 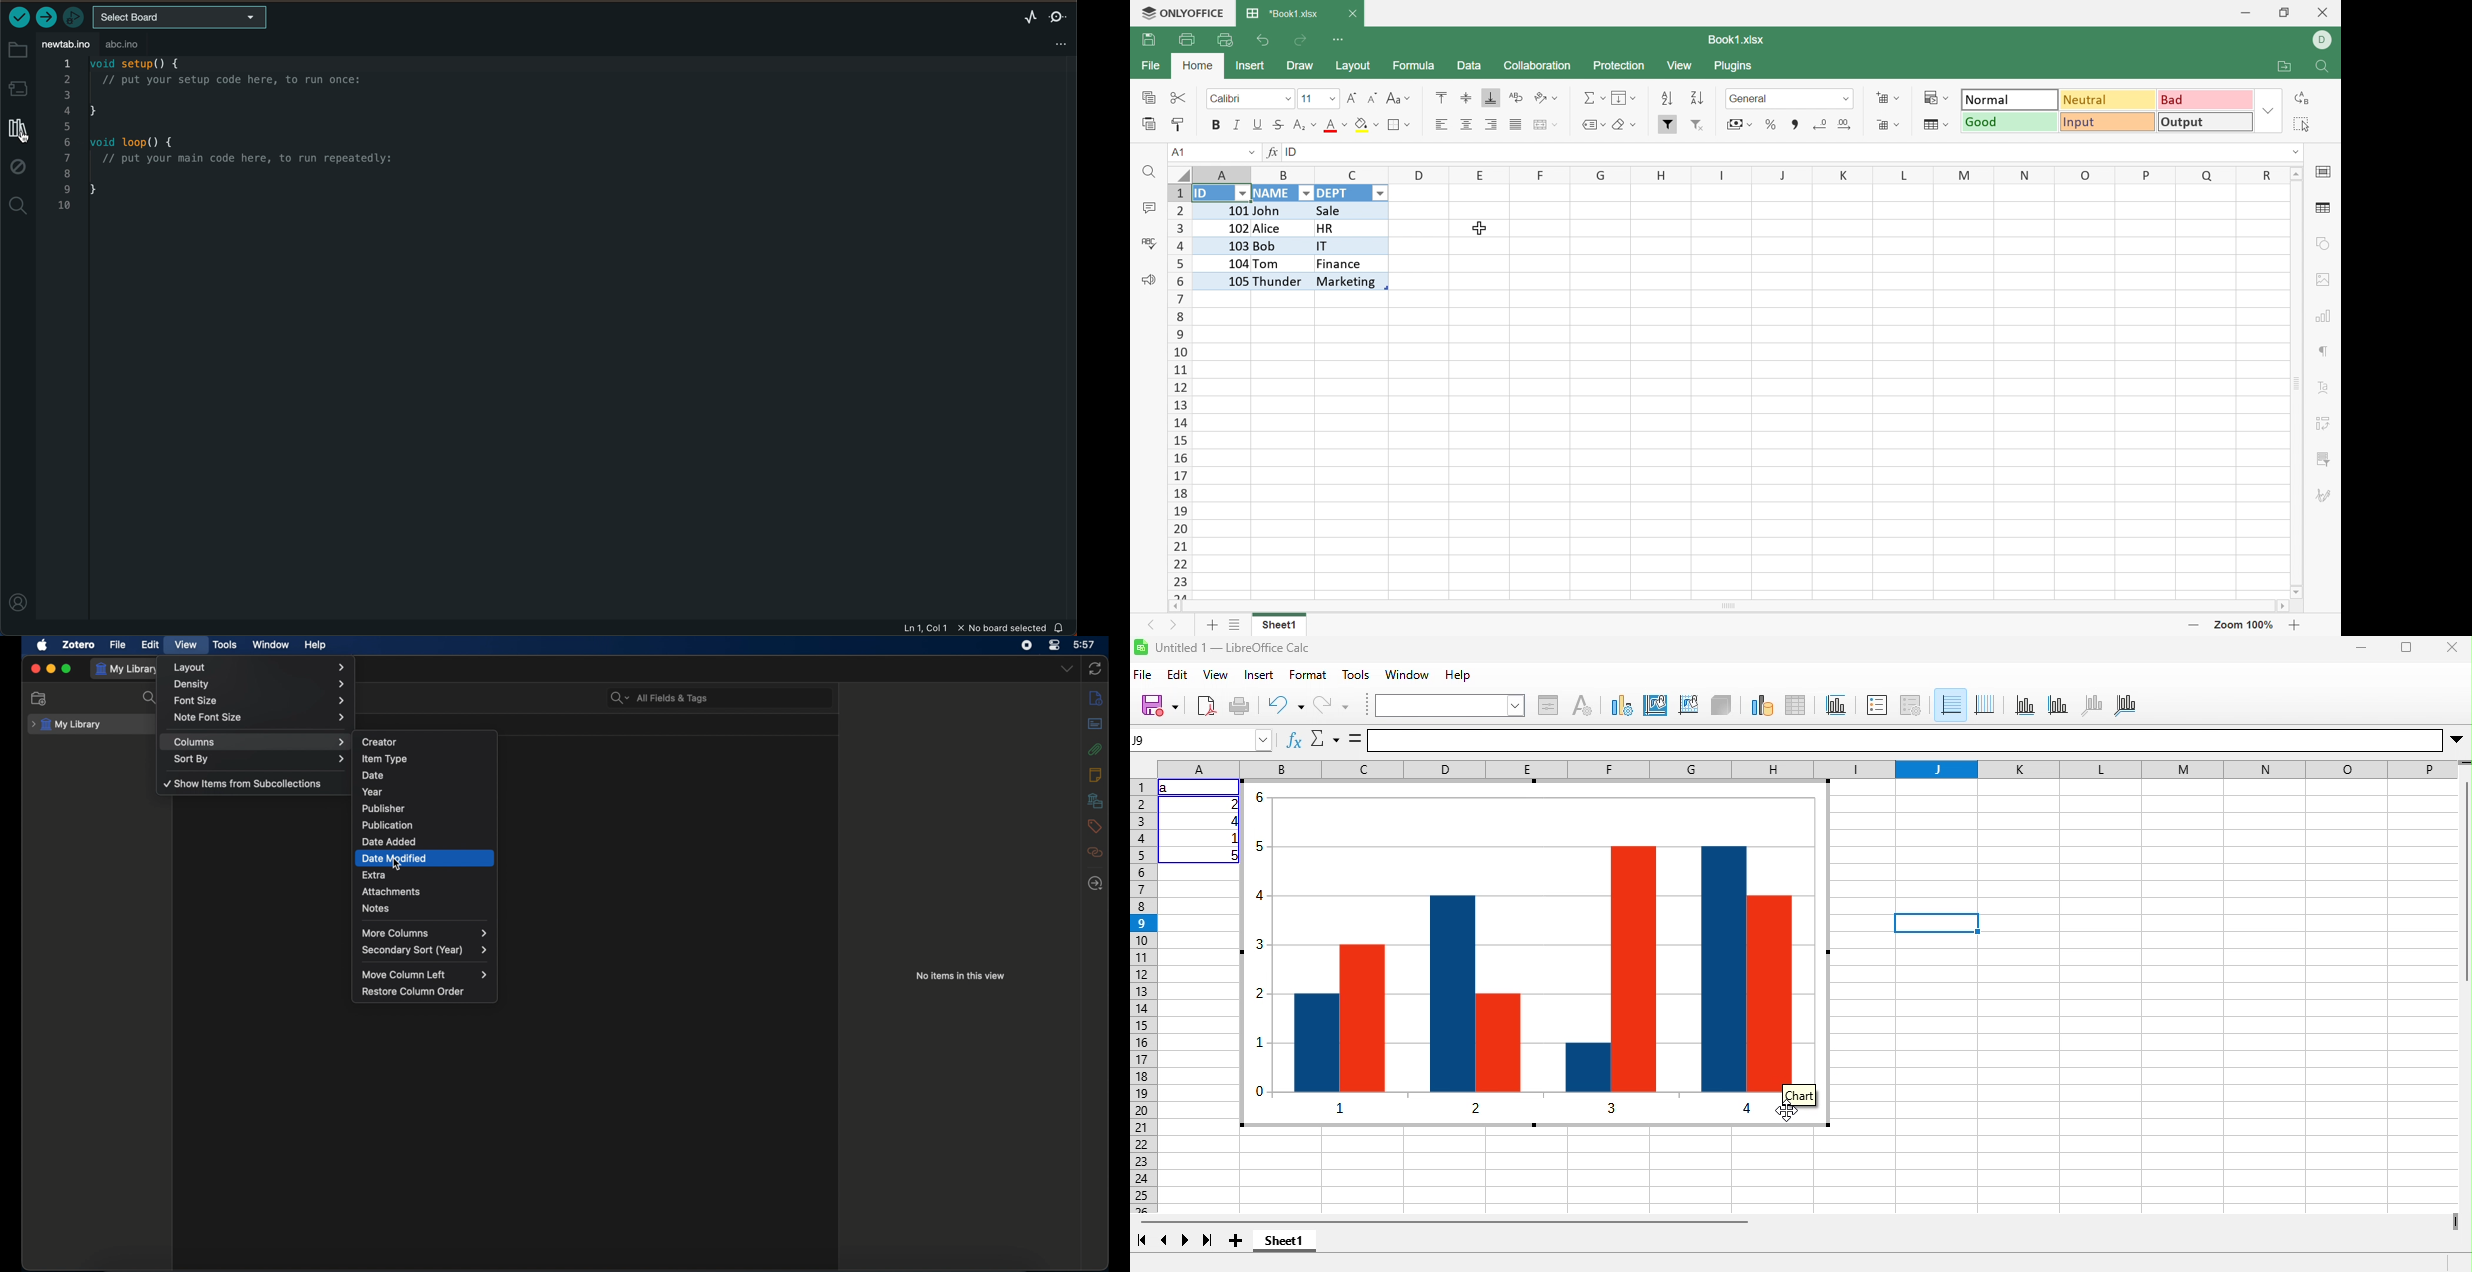 I want to click on column headings, so click(x=1808, y=769).